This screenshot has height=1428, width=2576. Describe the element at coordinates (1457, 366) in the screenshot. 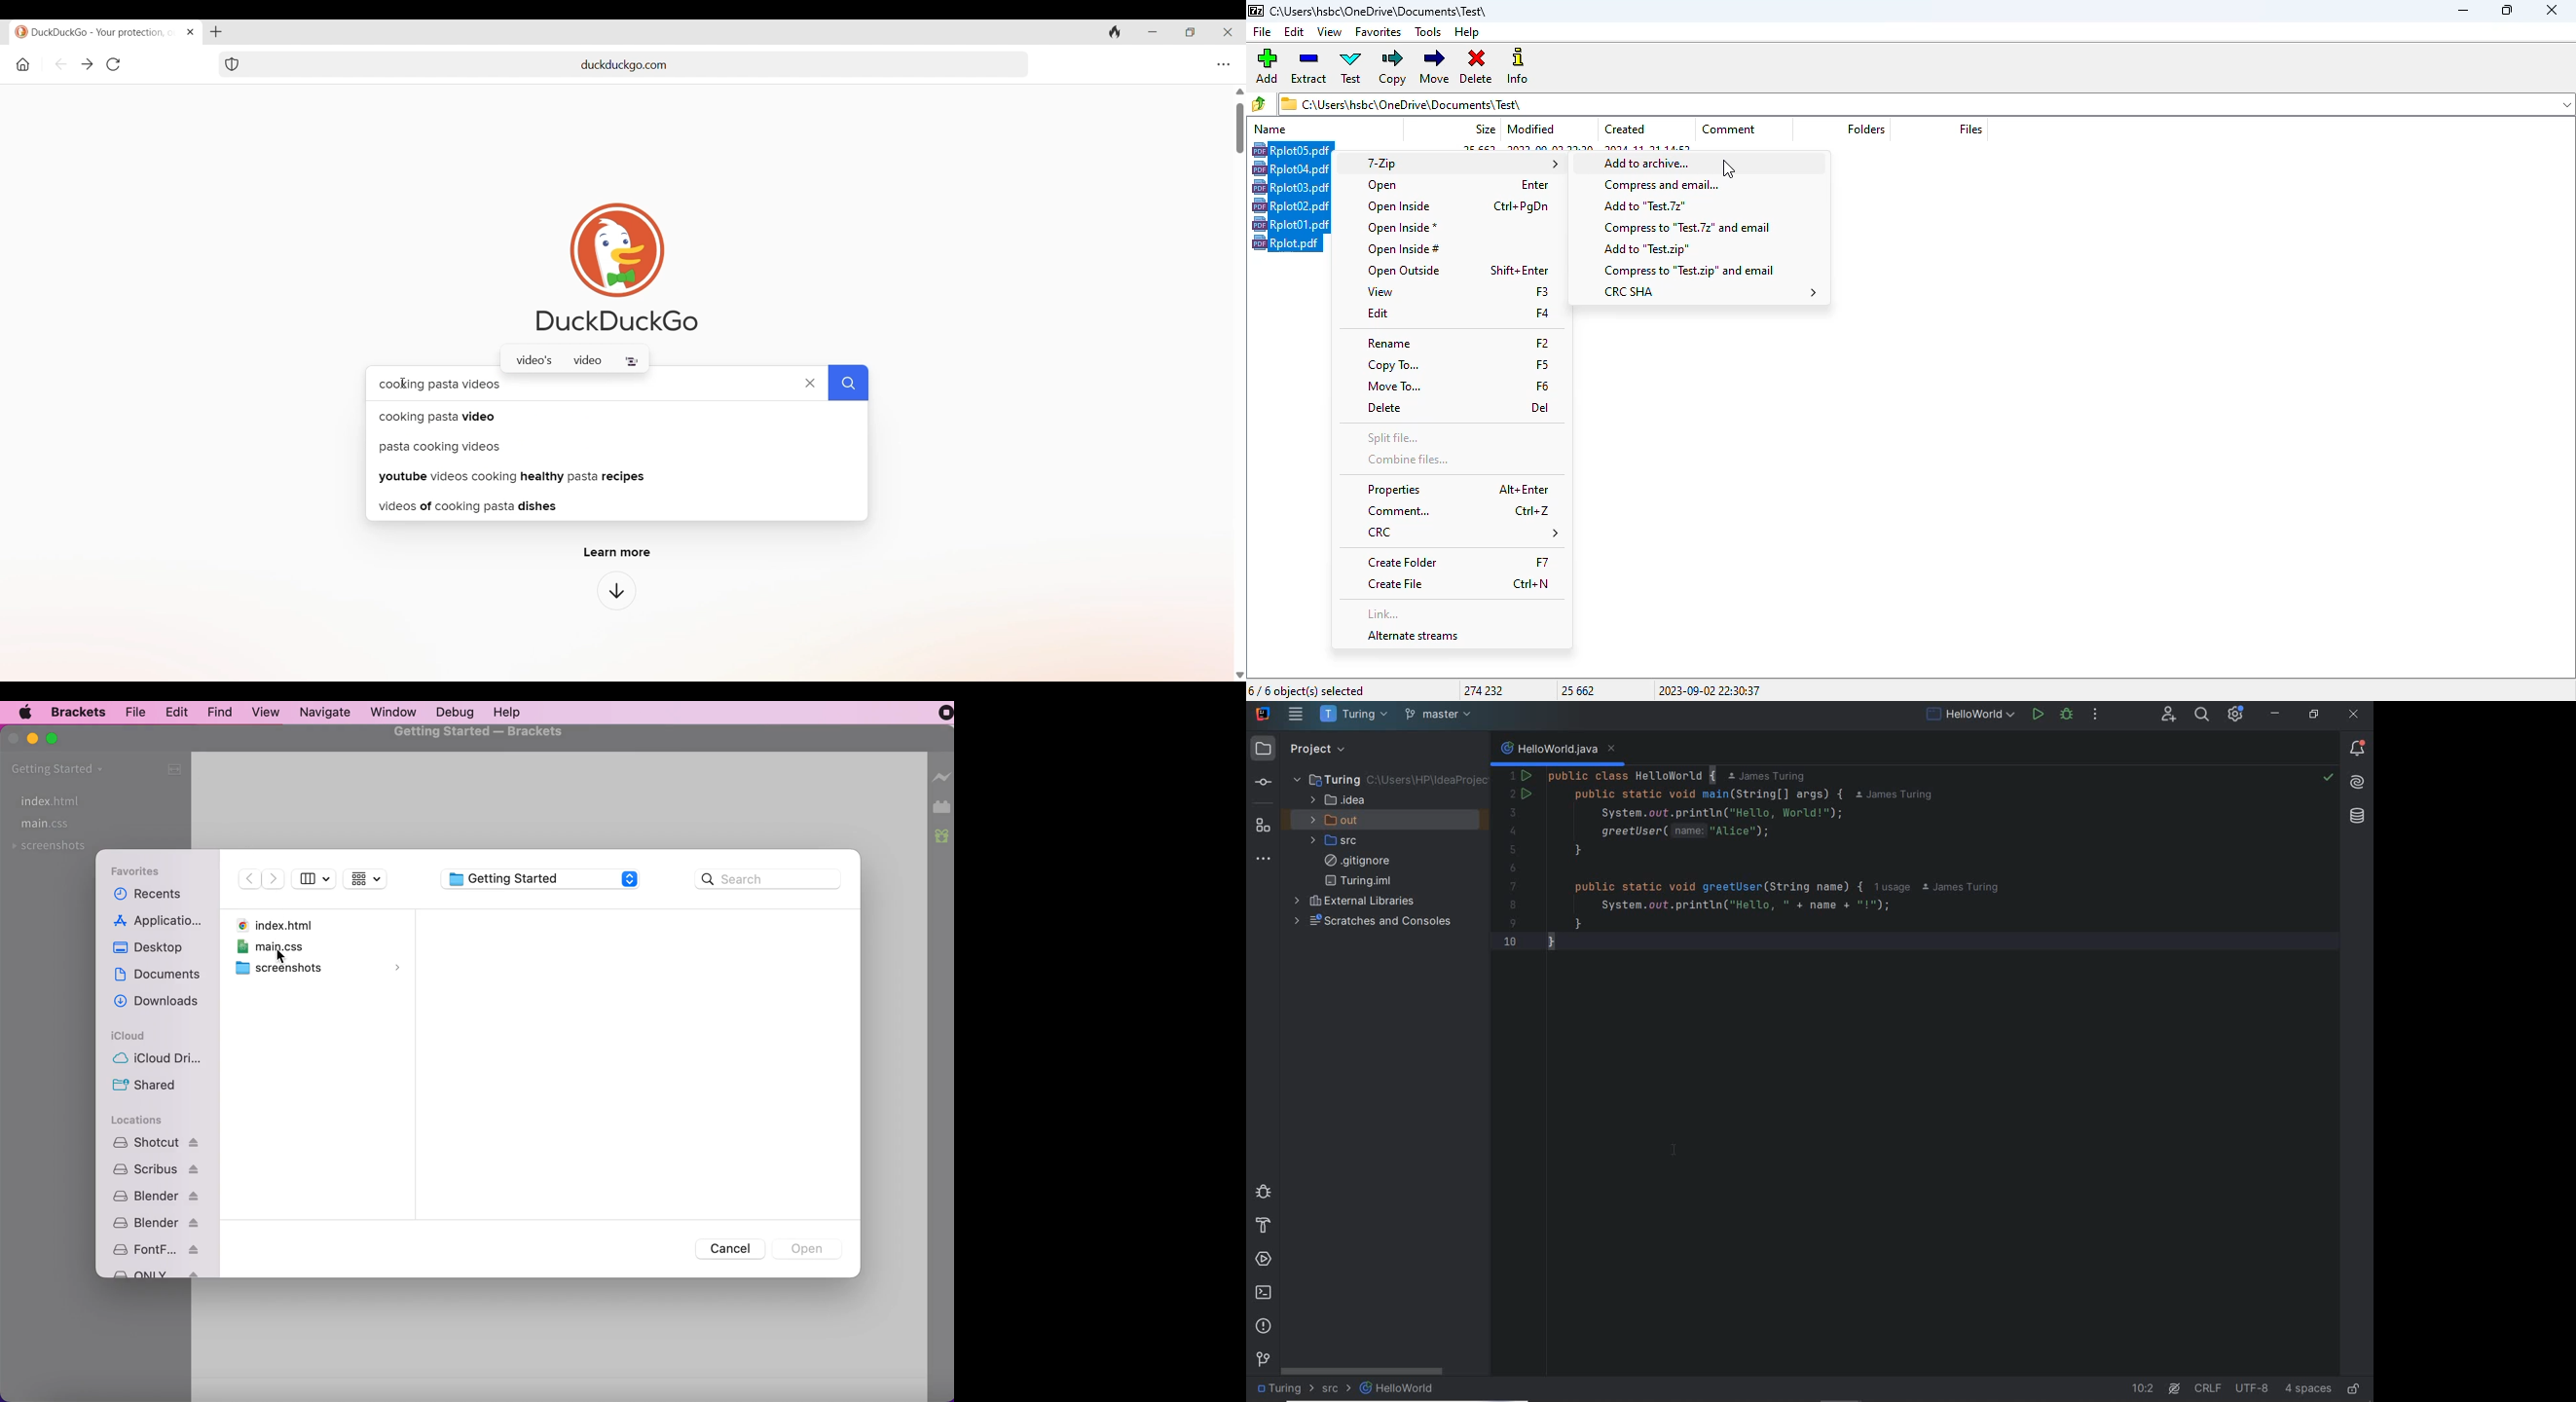

I see `copy to ` at that location.